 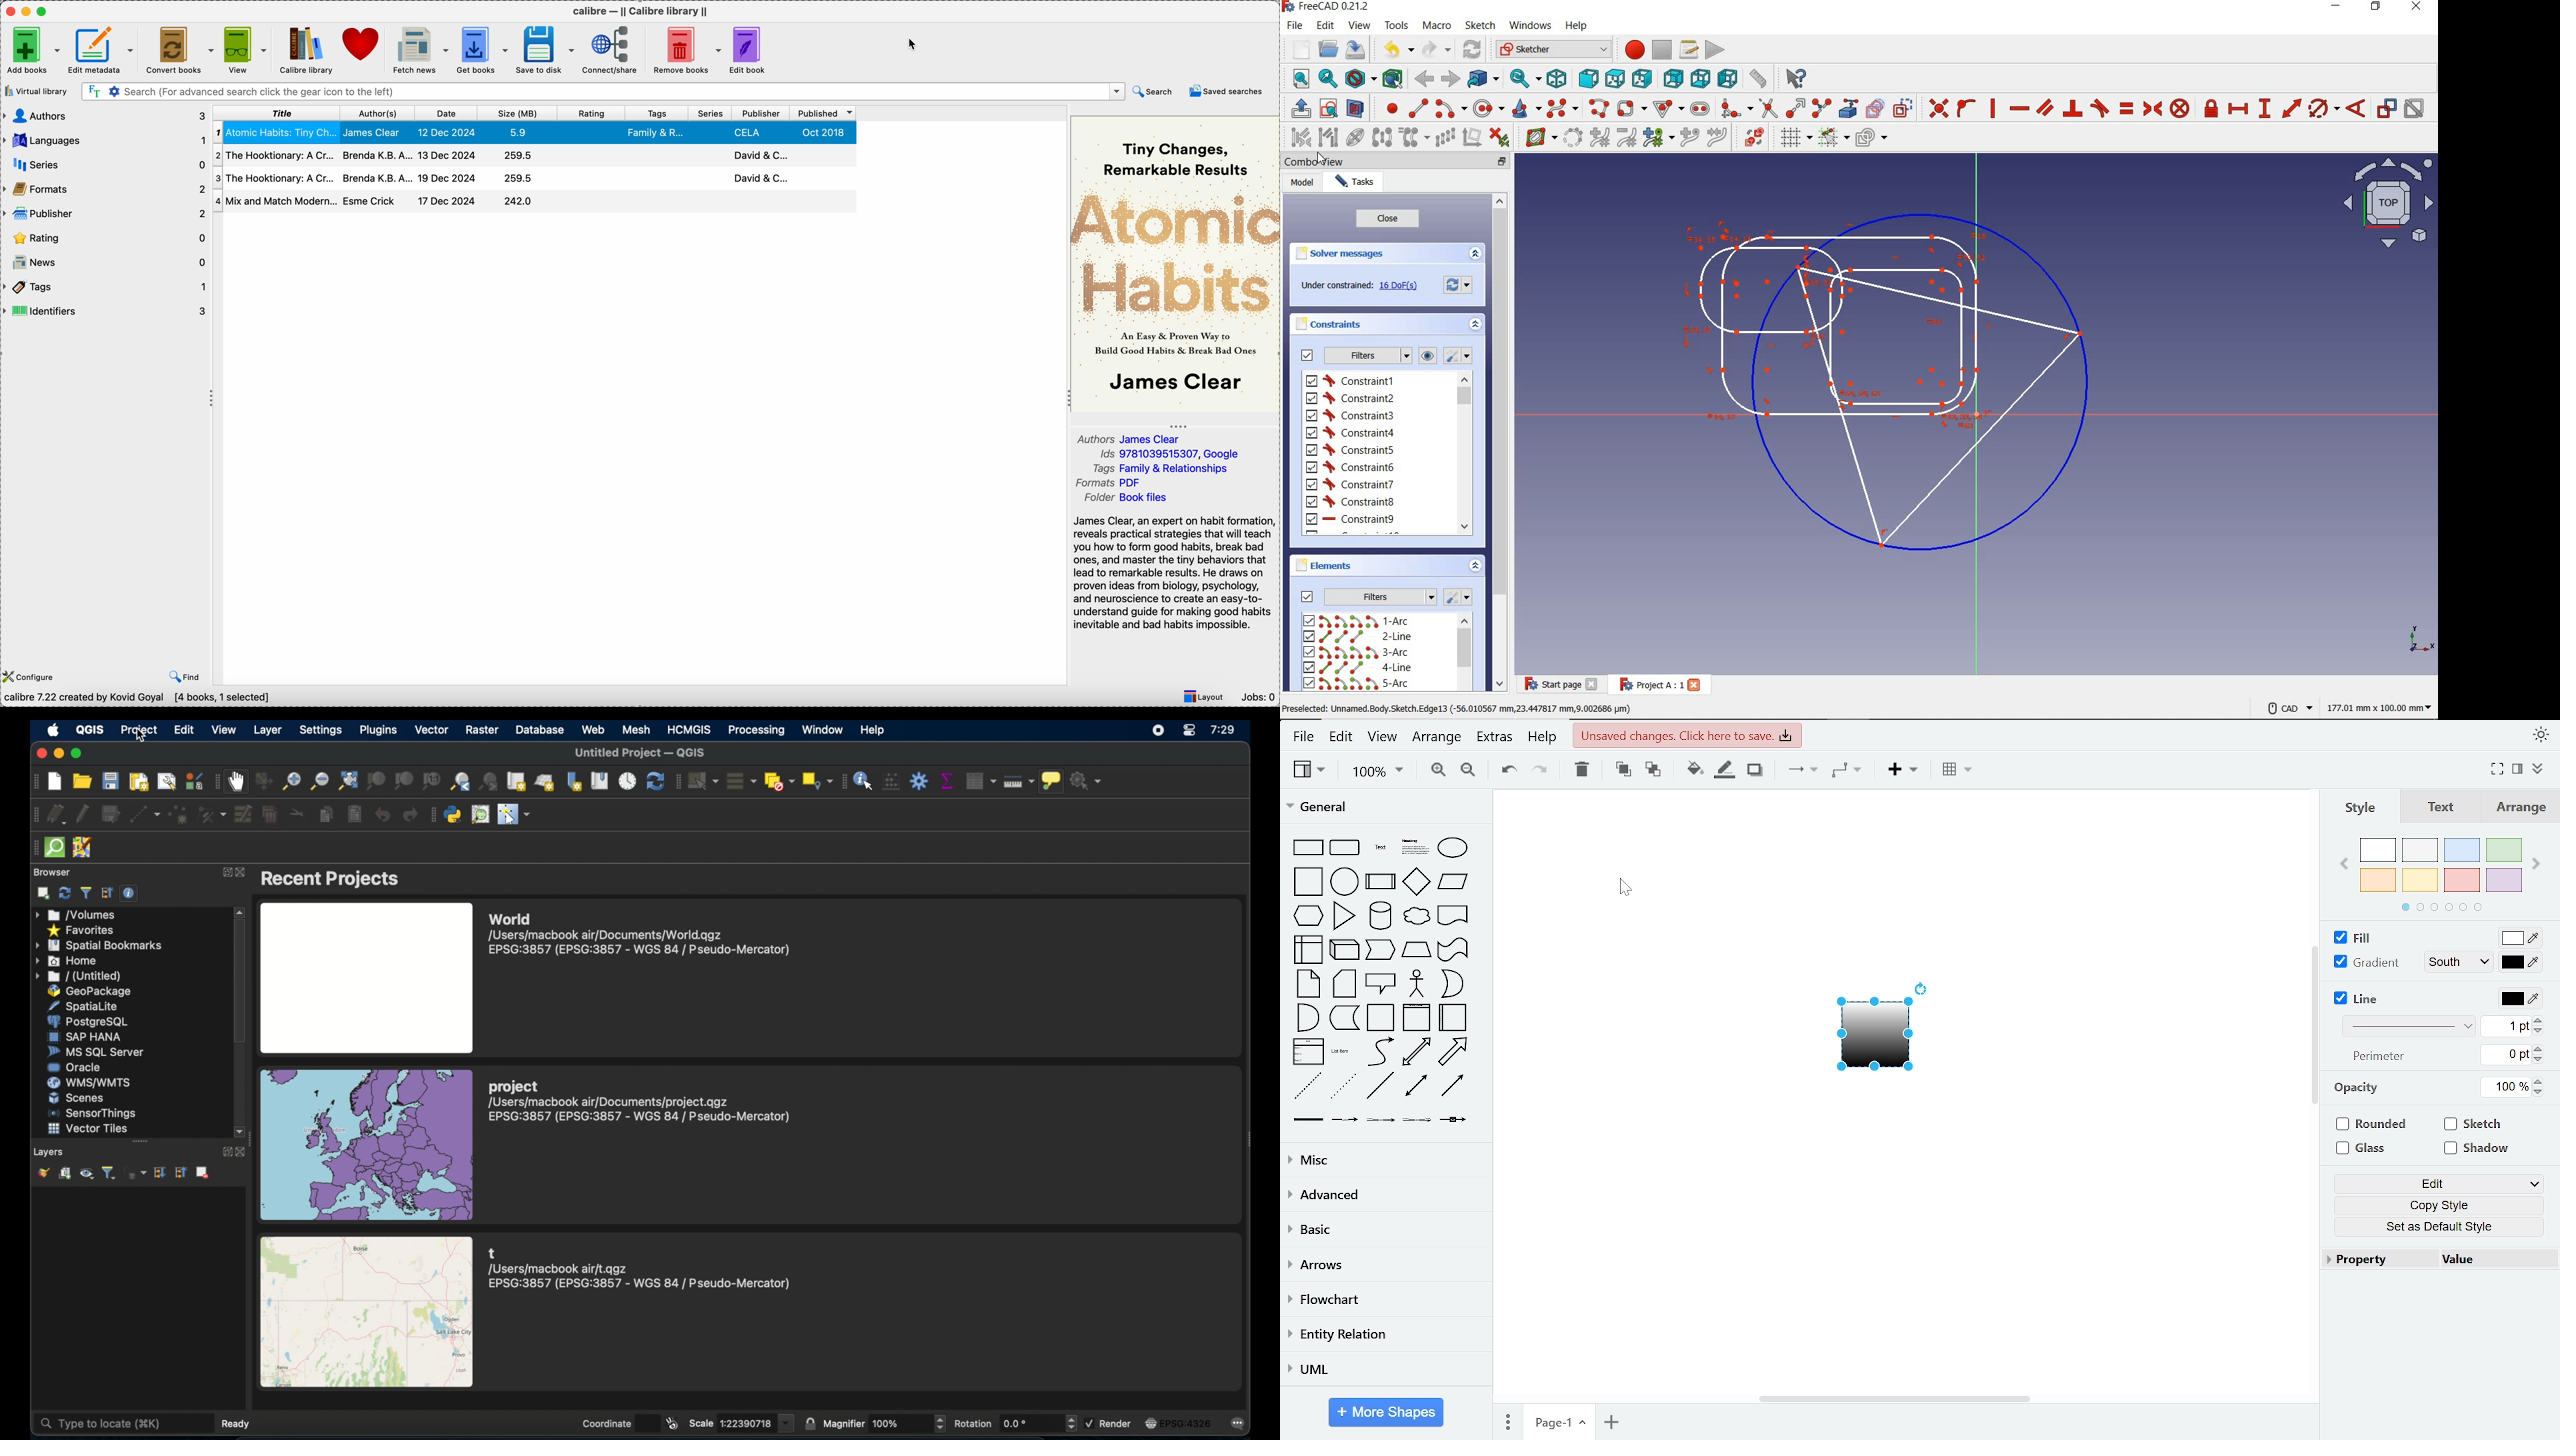 I want to click on style, so click(x=2364, y=808).